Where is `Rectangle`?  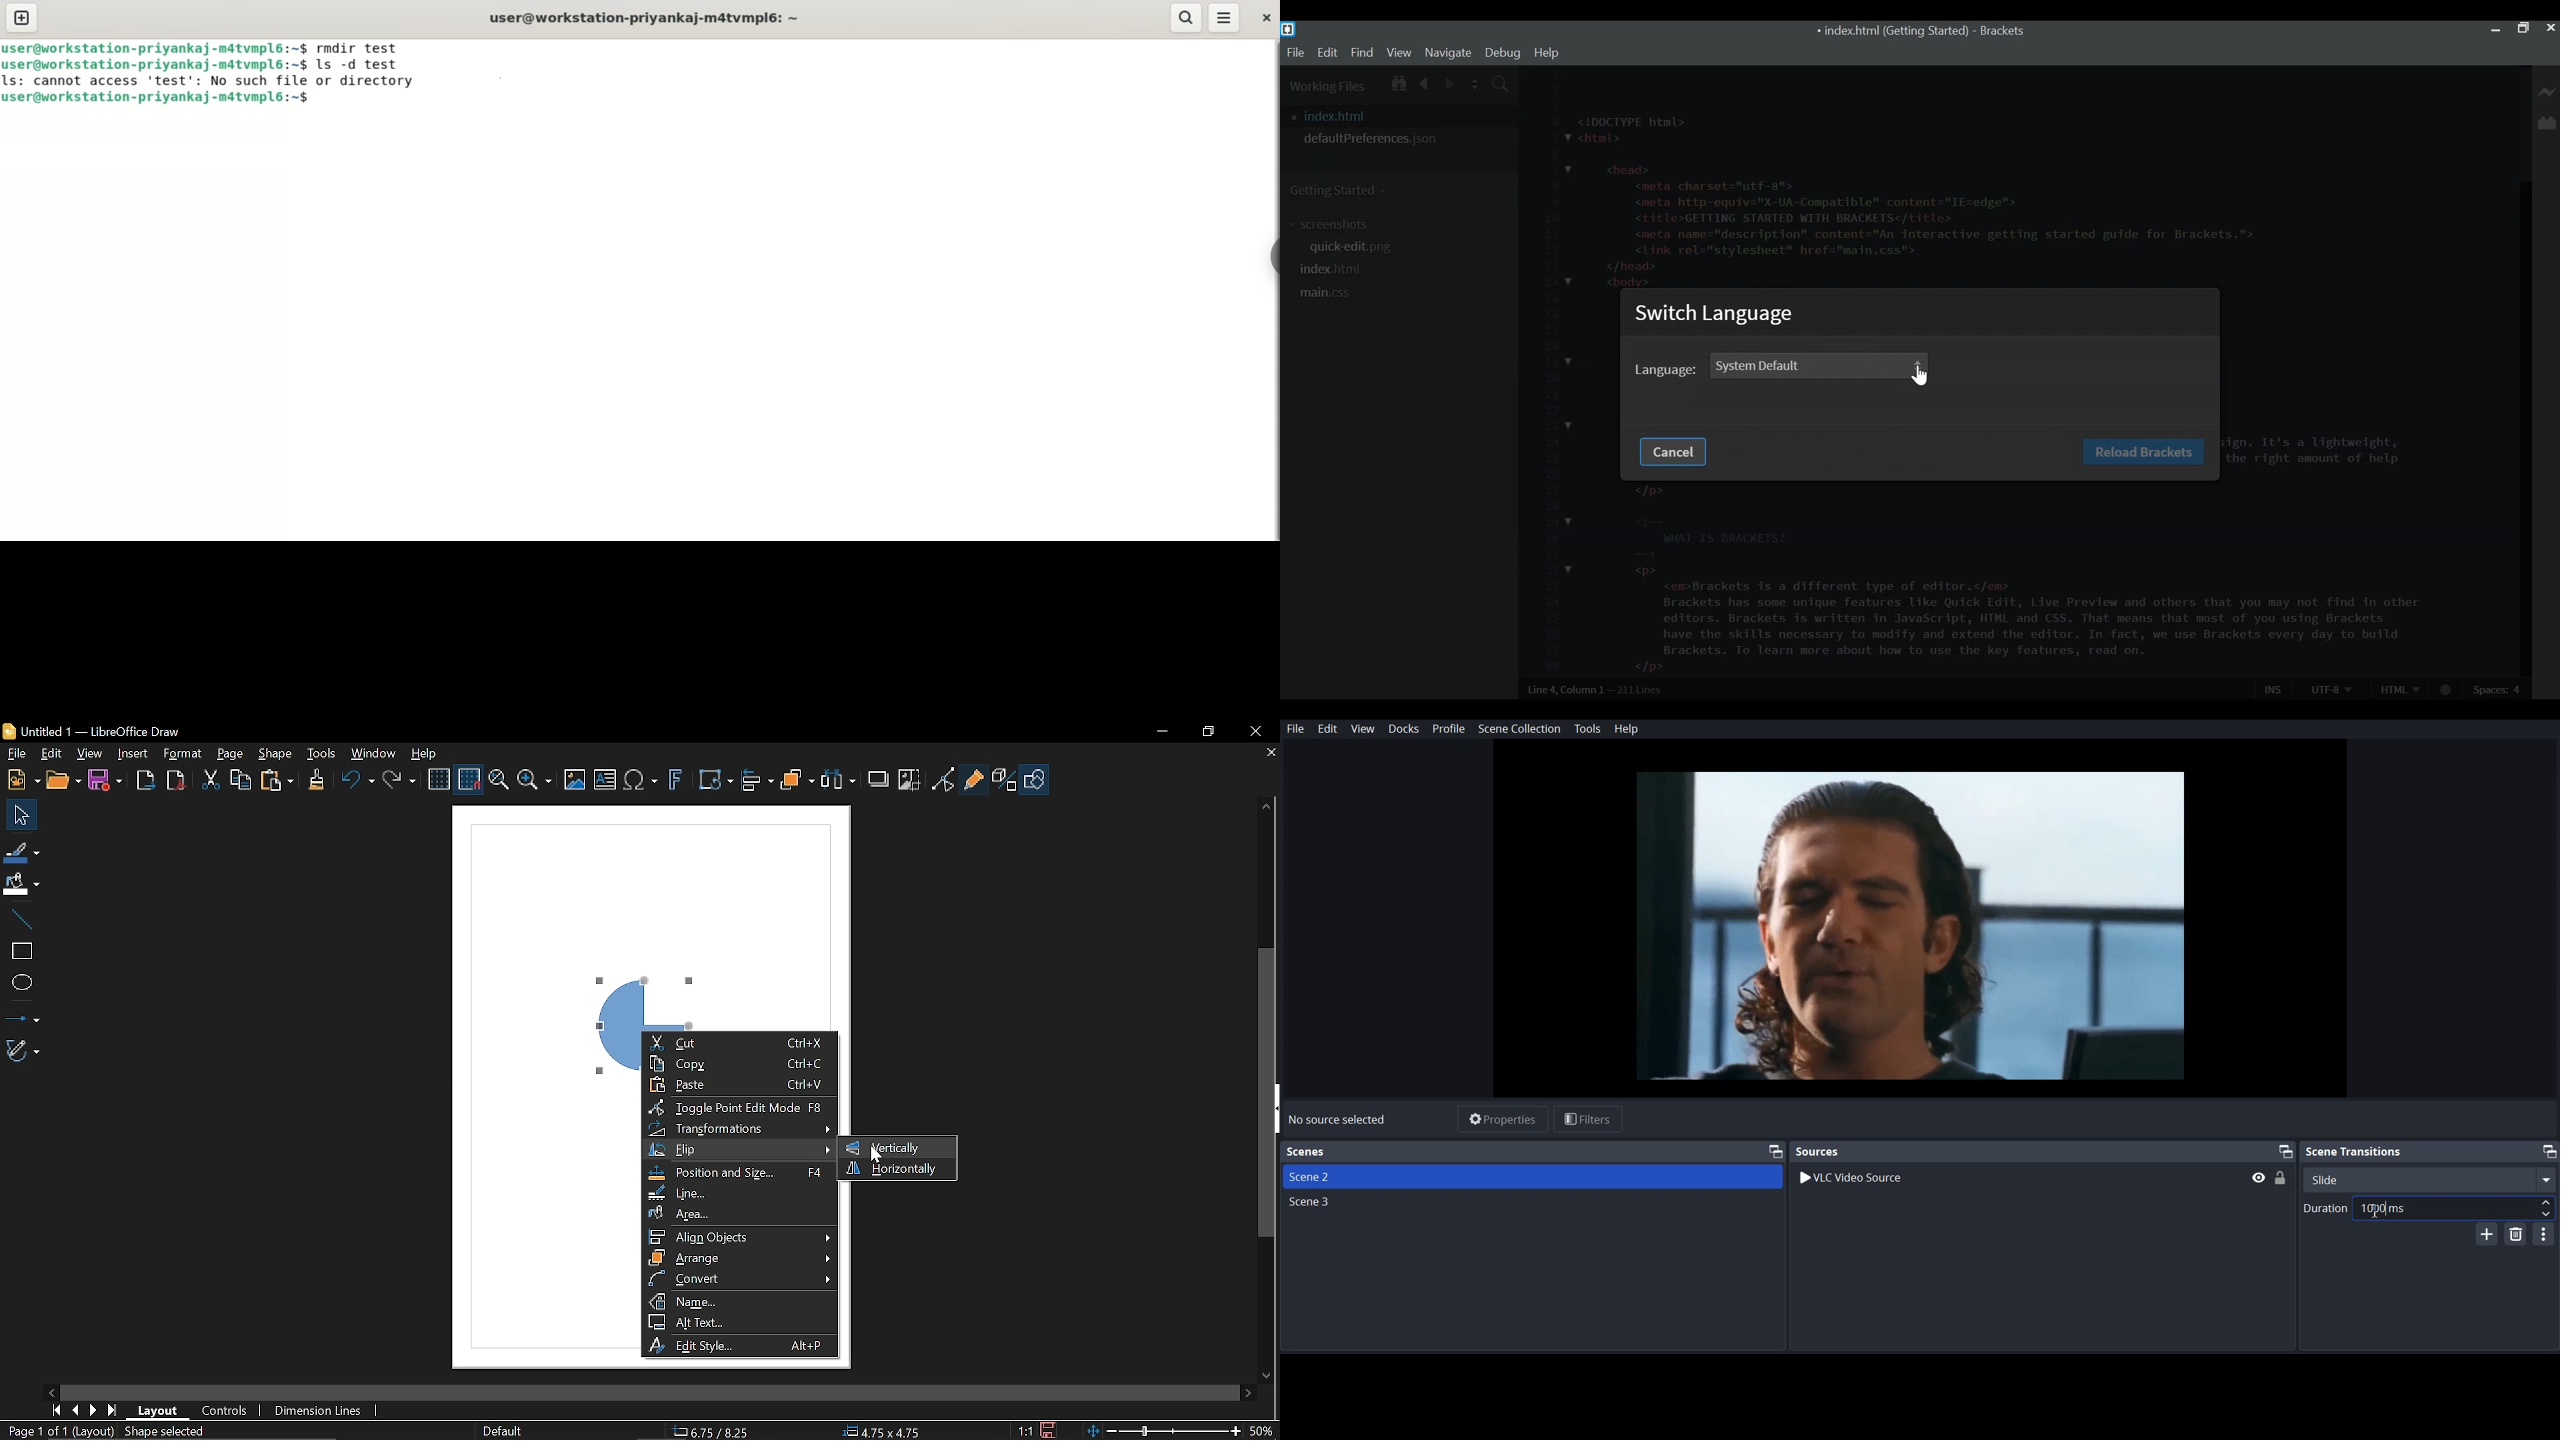 Rectangle is located at coordinates (19, 949).